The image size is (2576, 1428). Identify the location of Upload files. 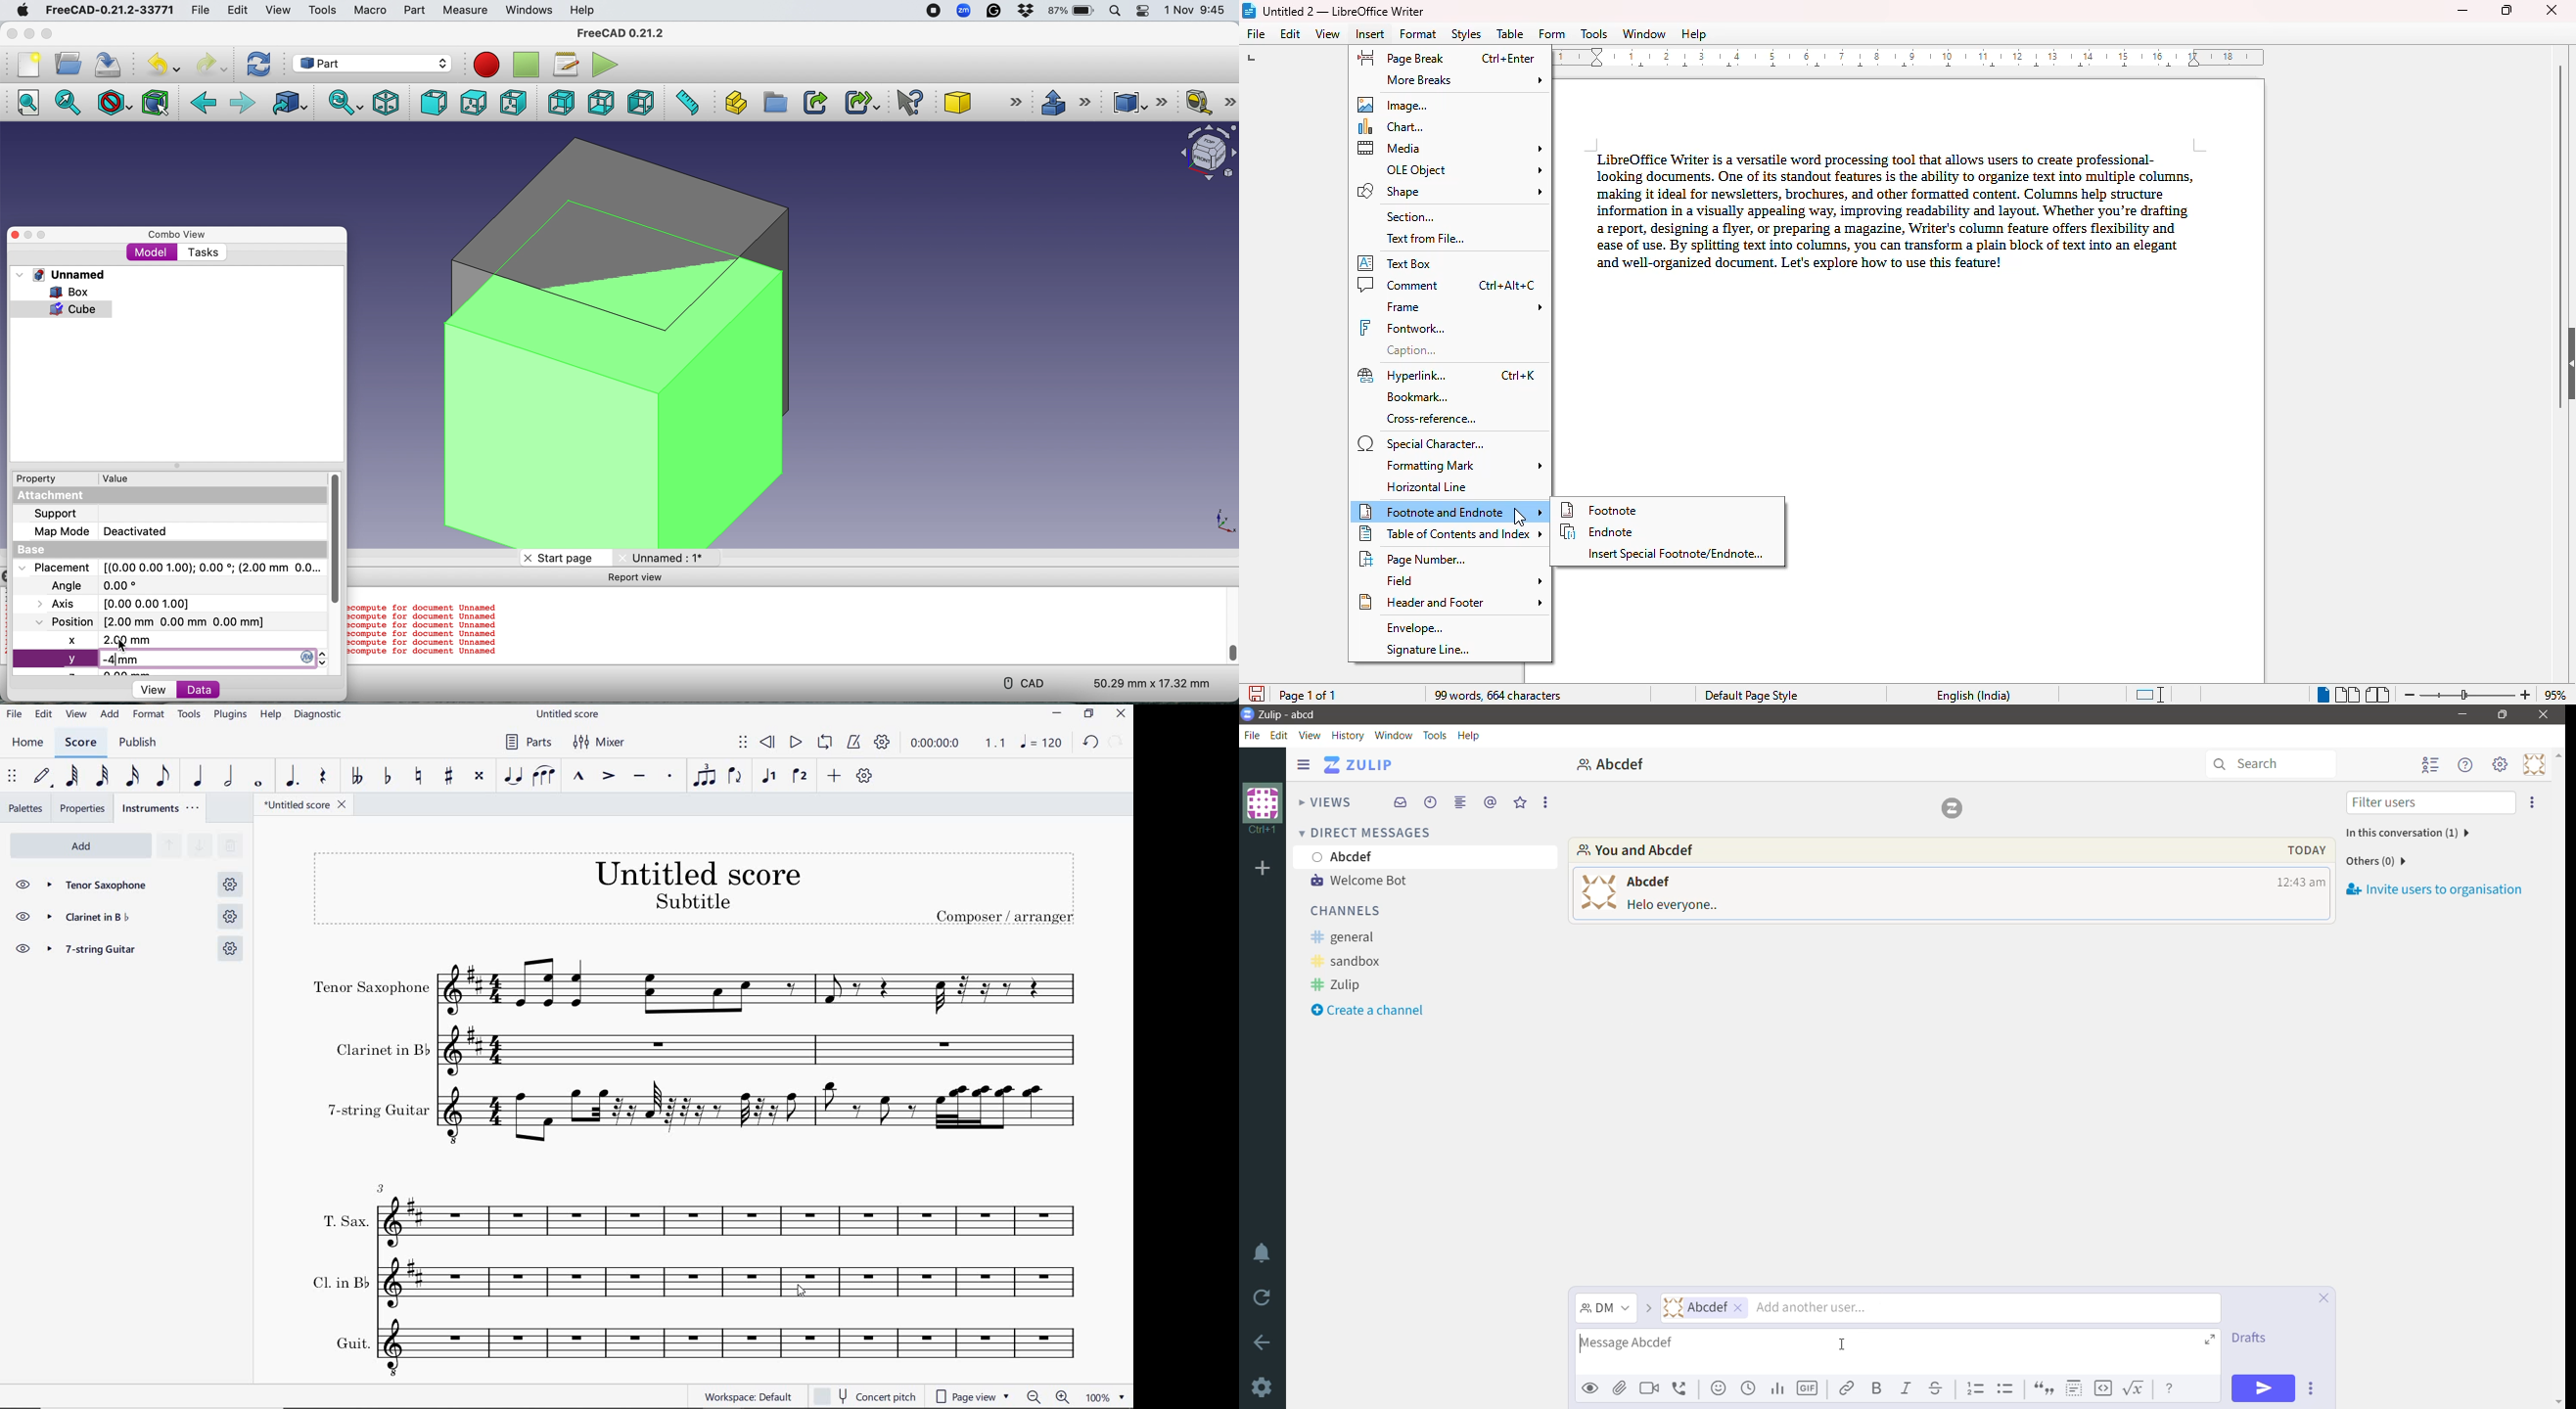
(1620, 1388).